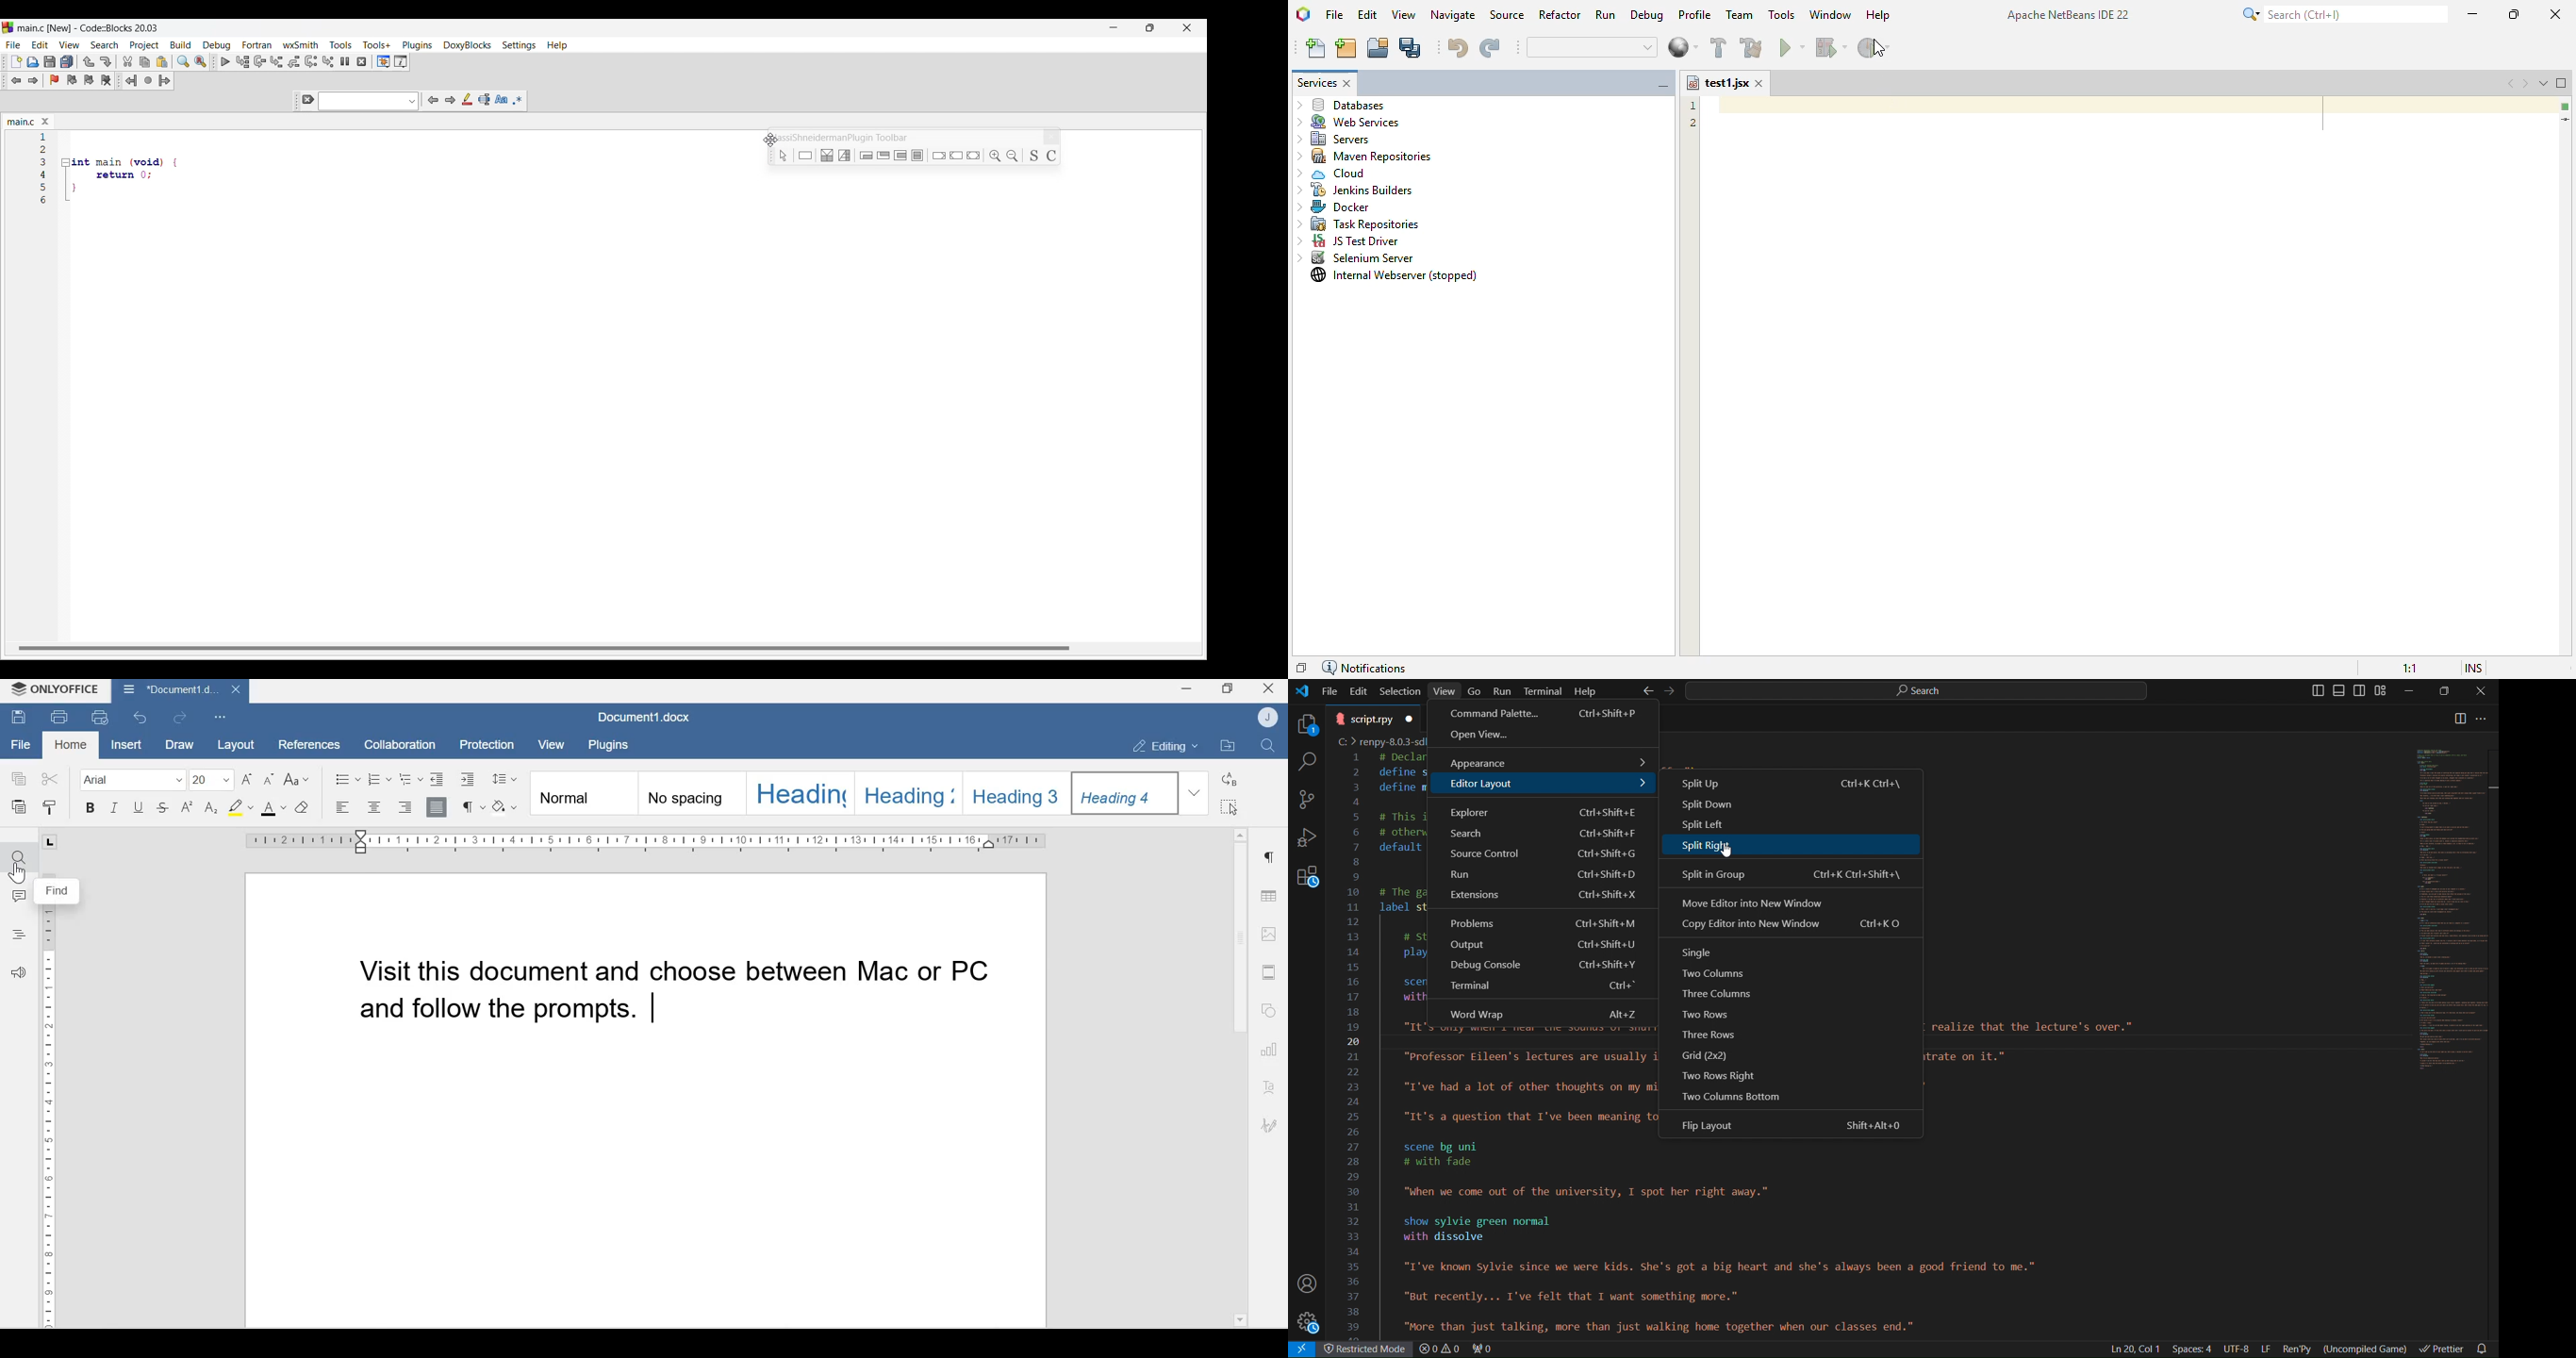 This screenshot has width=2576, height=1372. What do you see at coordinates (1304, 1349) in the screenshot?
I see `Open a remote window` at bounding box center [1304, 1349].